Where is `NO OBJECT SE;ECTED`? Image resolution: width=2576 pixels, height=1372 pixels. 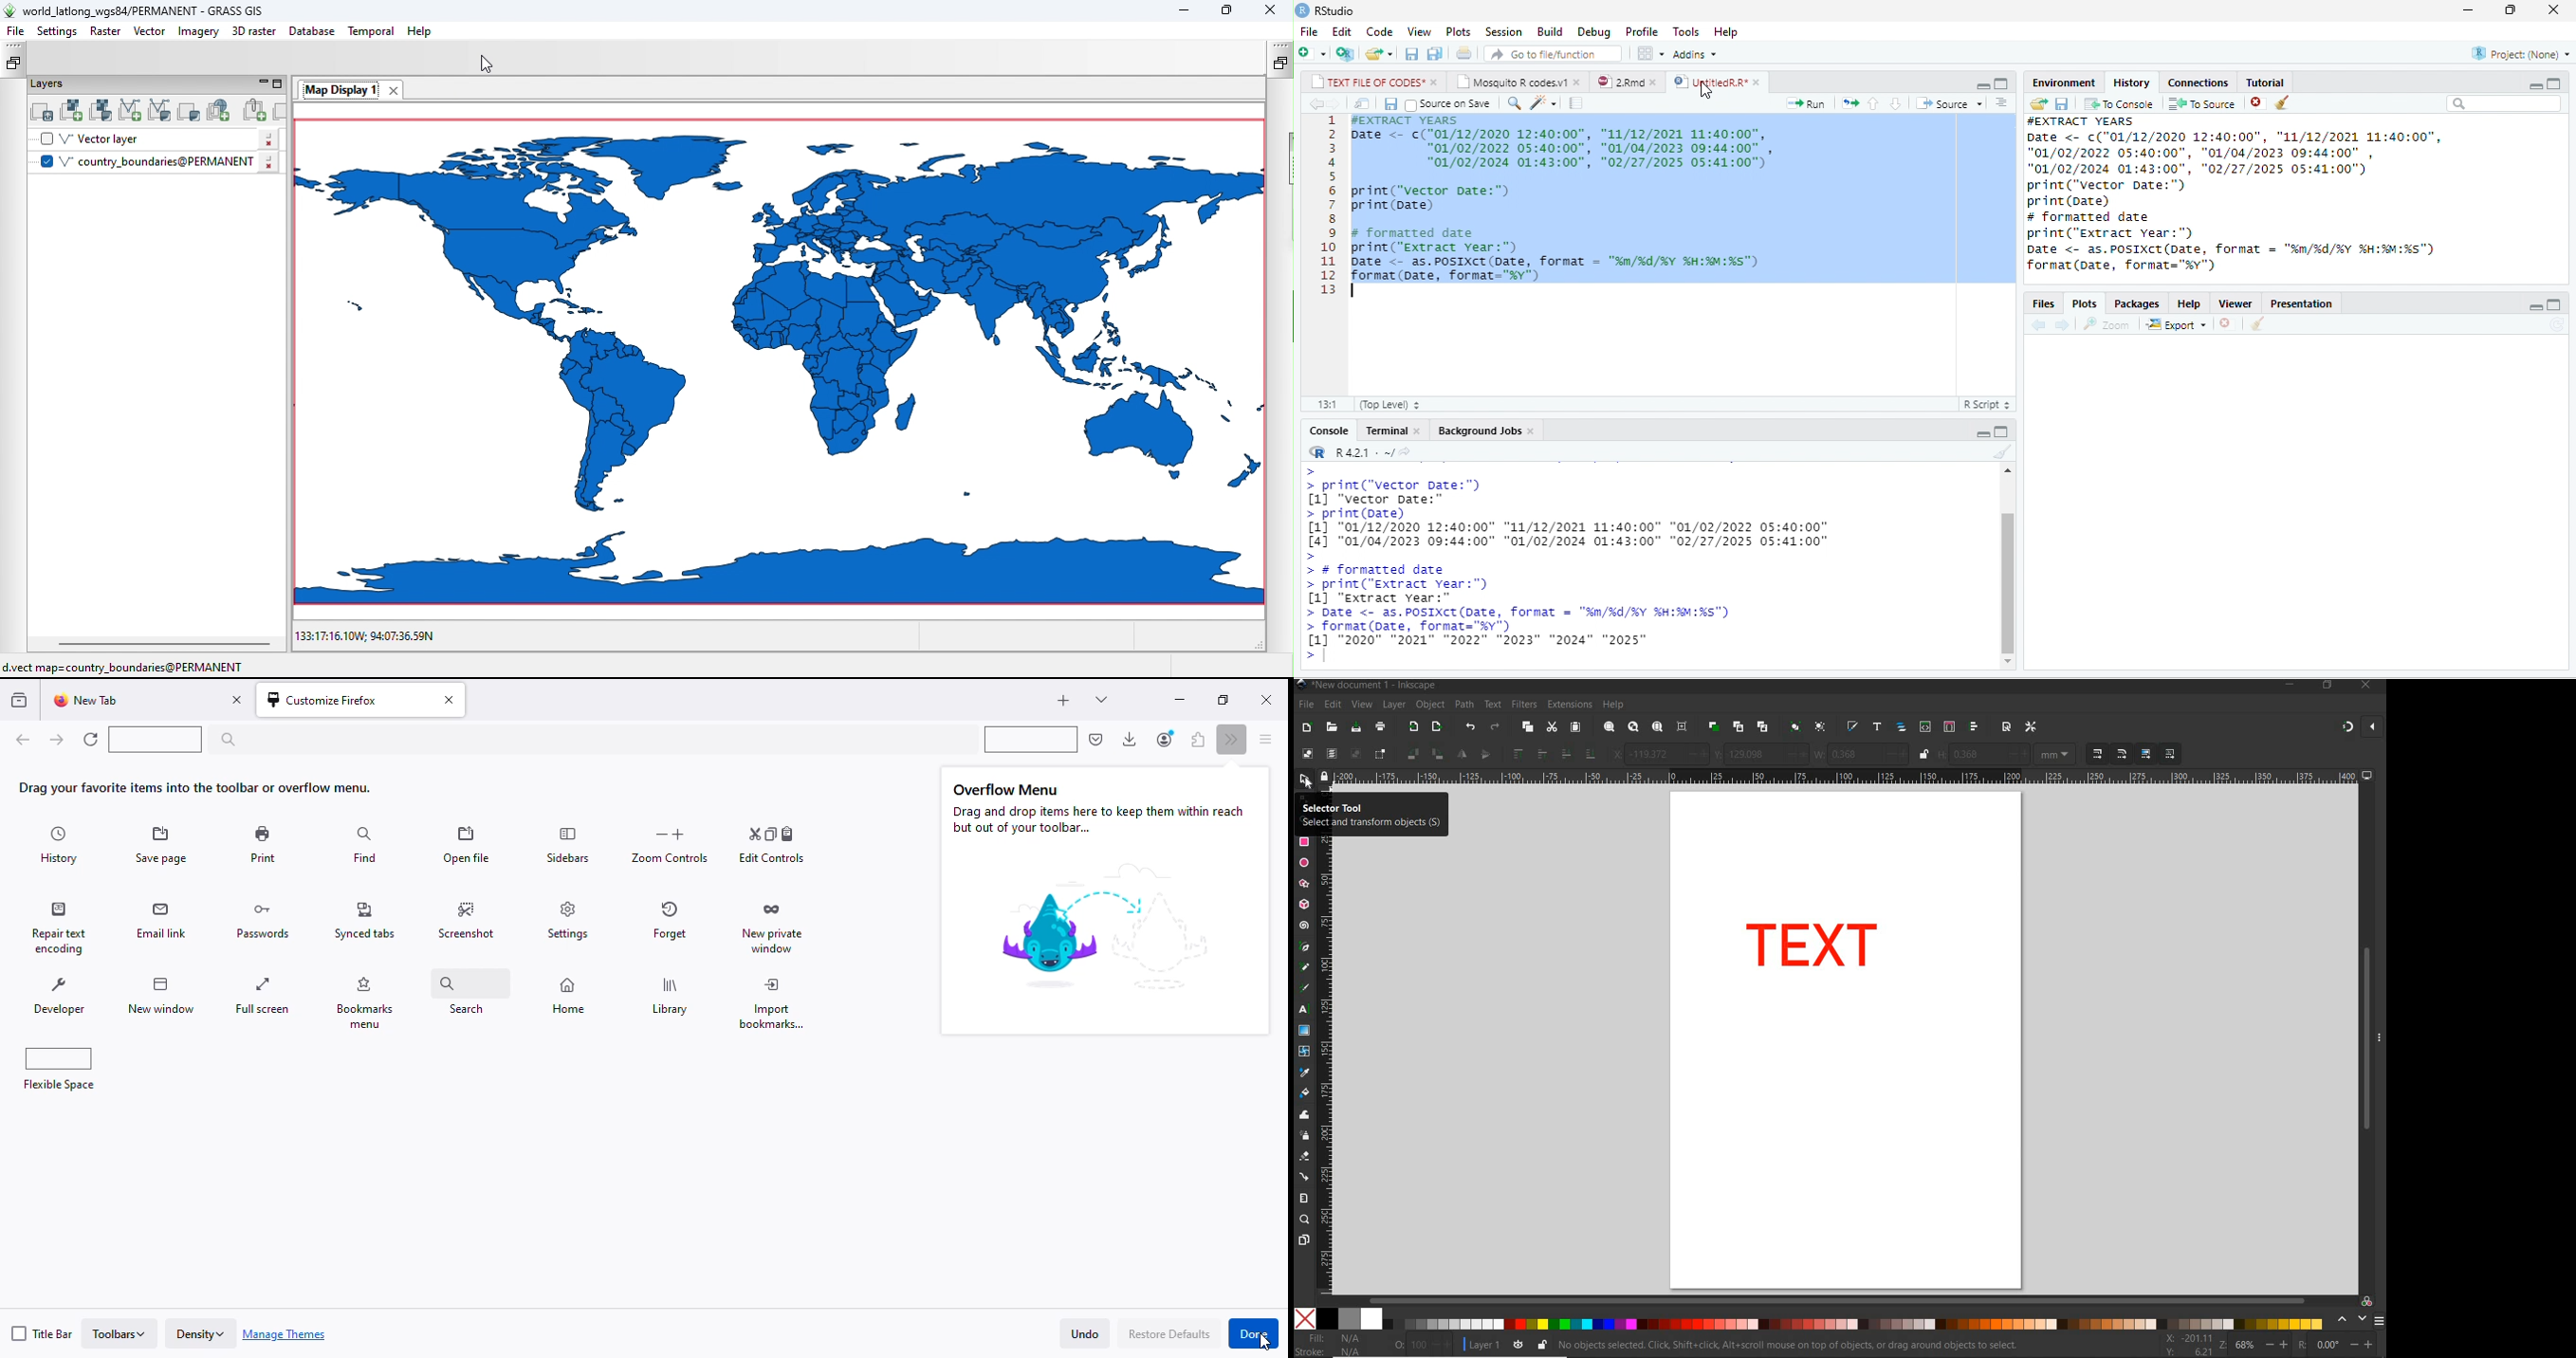
NO OBJECT SE;ECTED is located at coordinates (1789, 1347).